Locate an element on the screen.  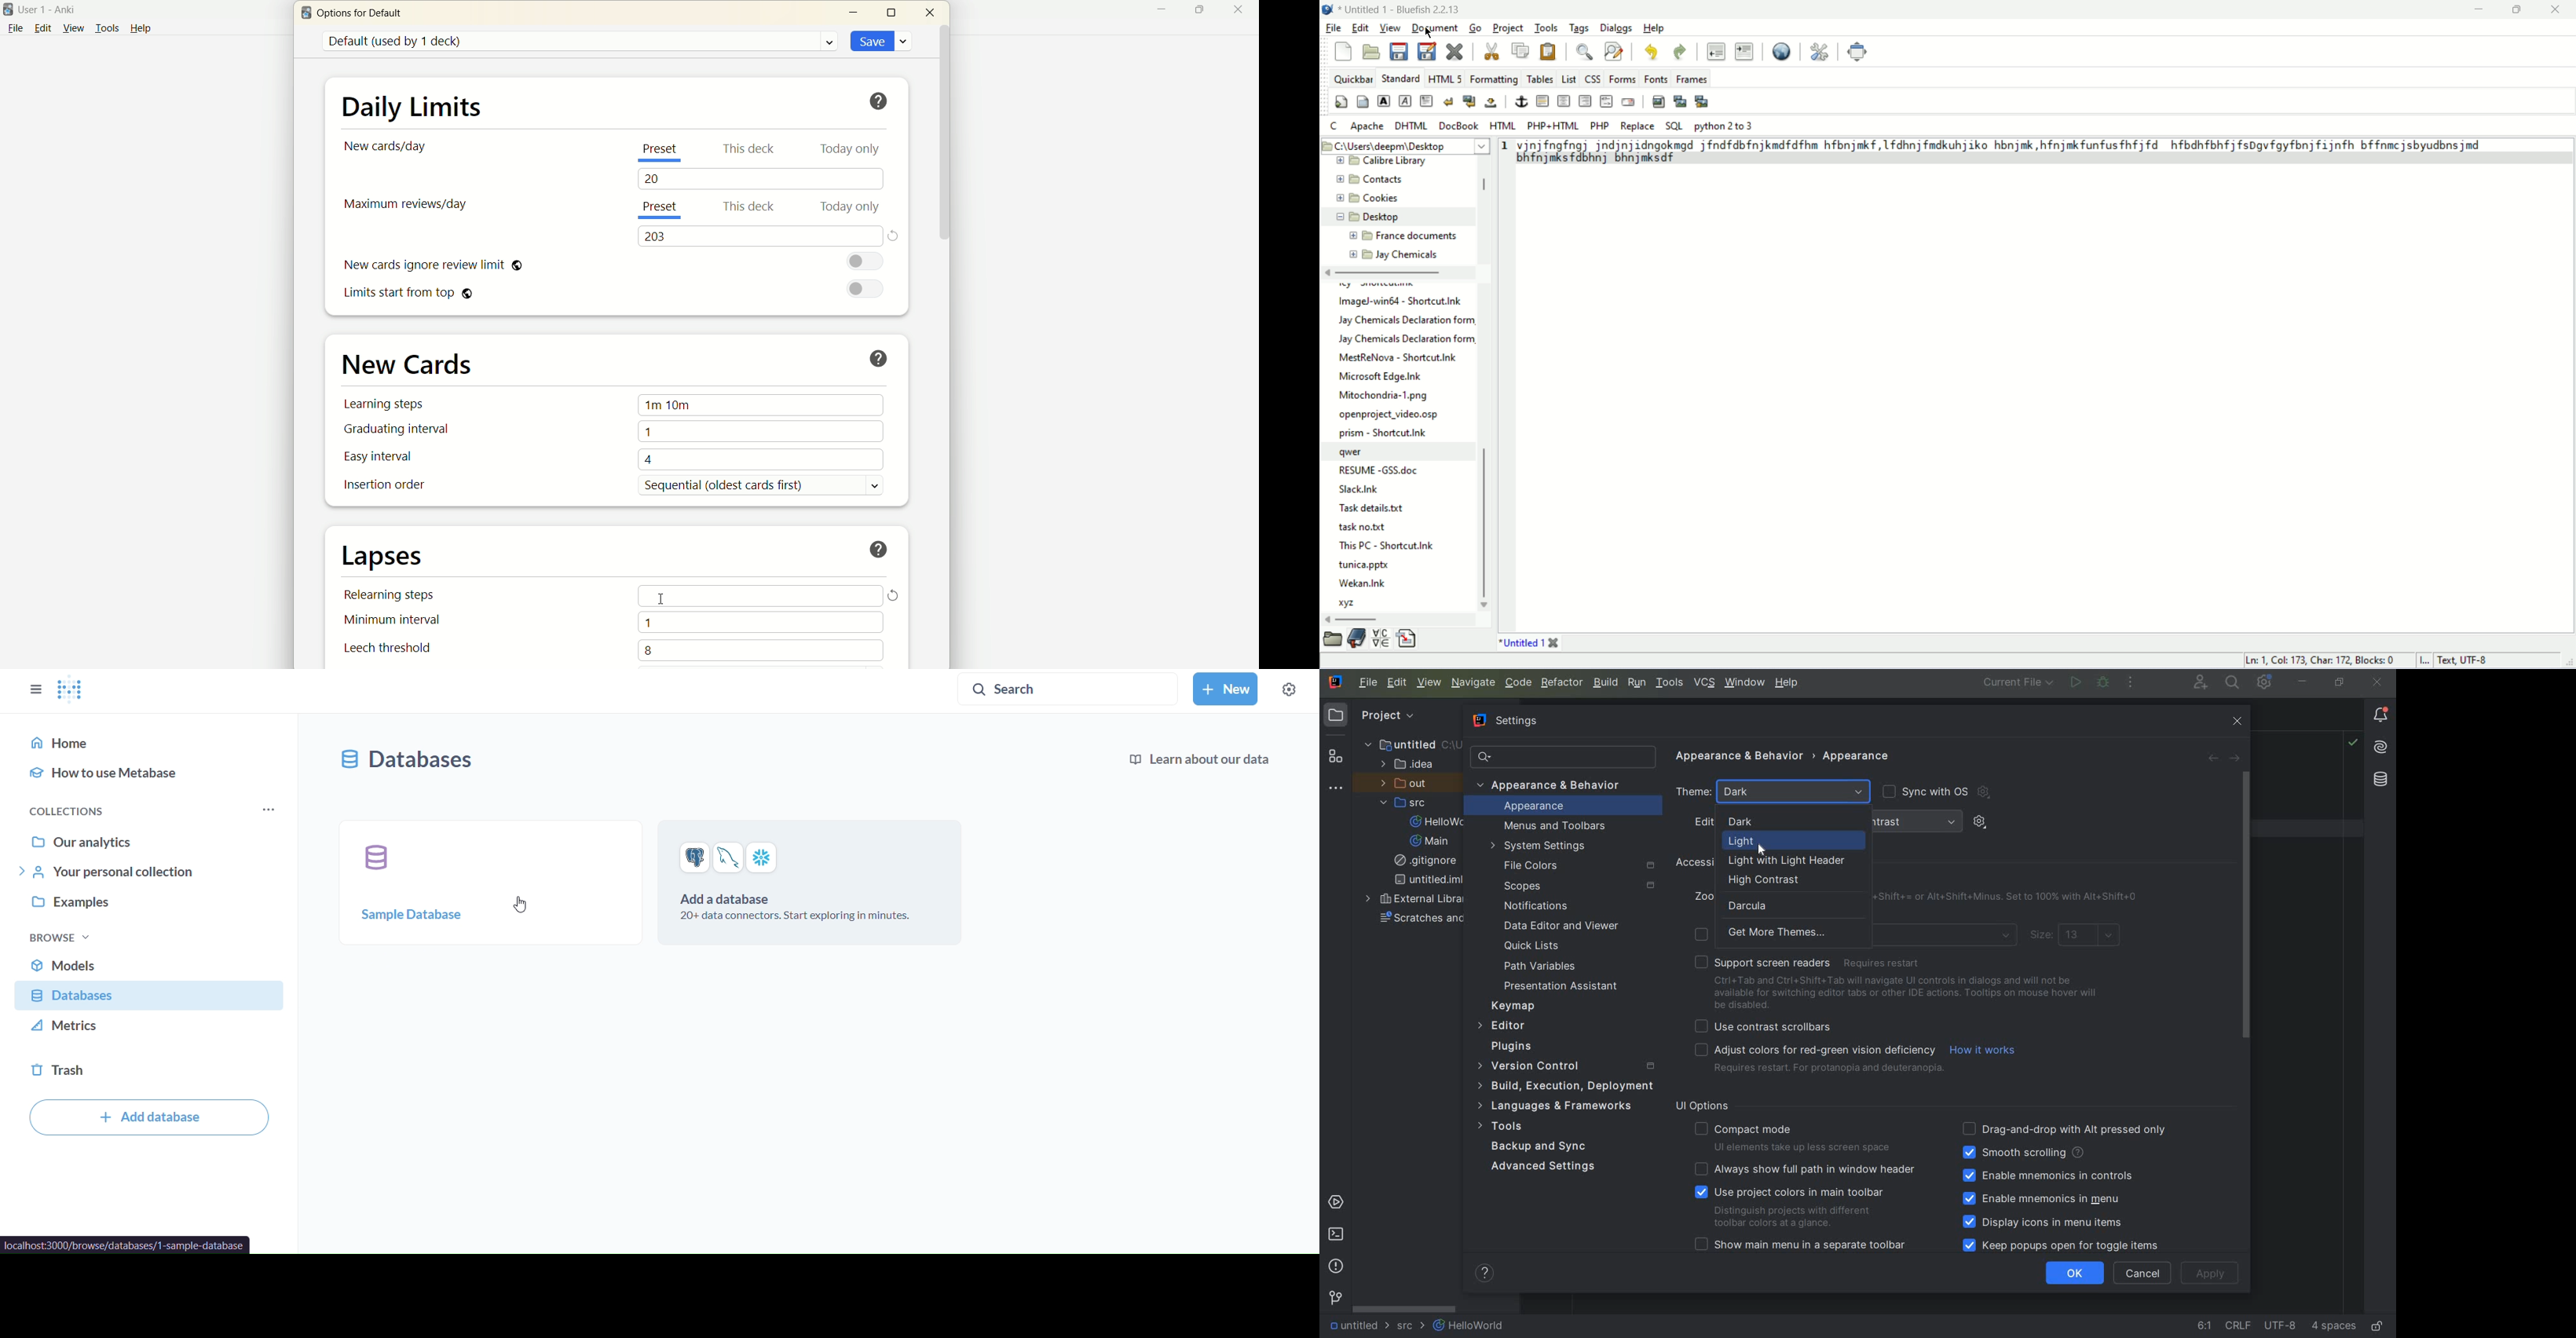
save is located at coordinates (879, 39).